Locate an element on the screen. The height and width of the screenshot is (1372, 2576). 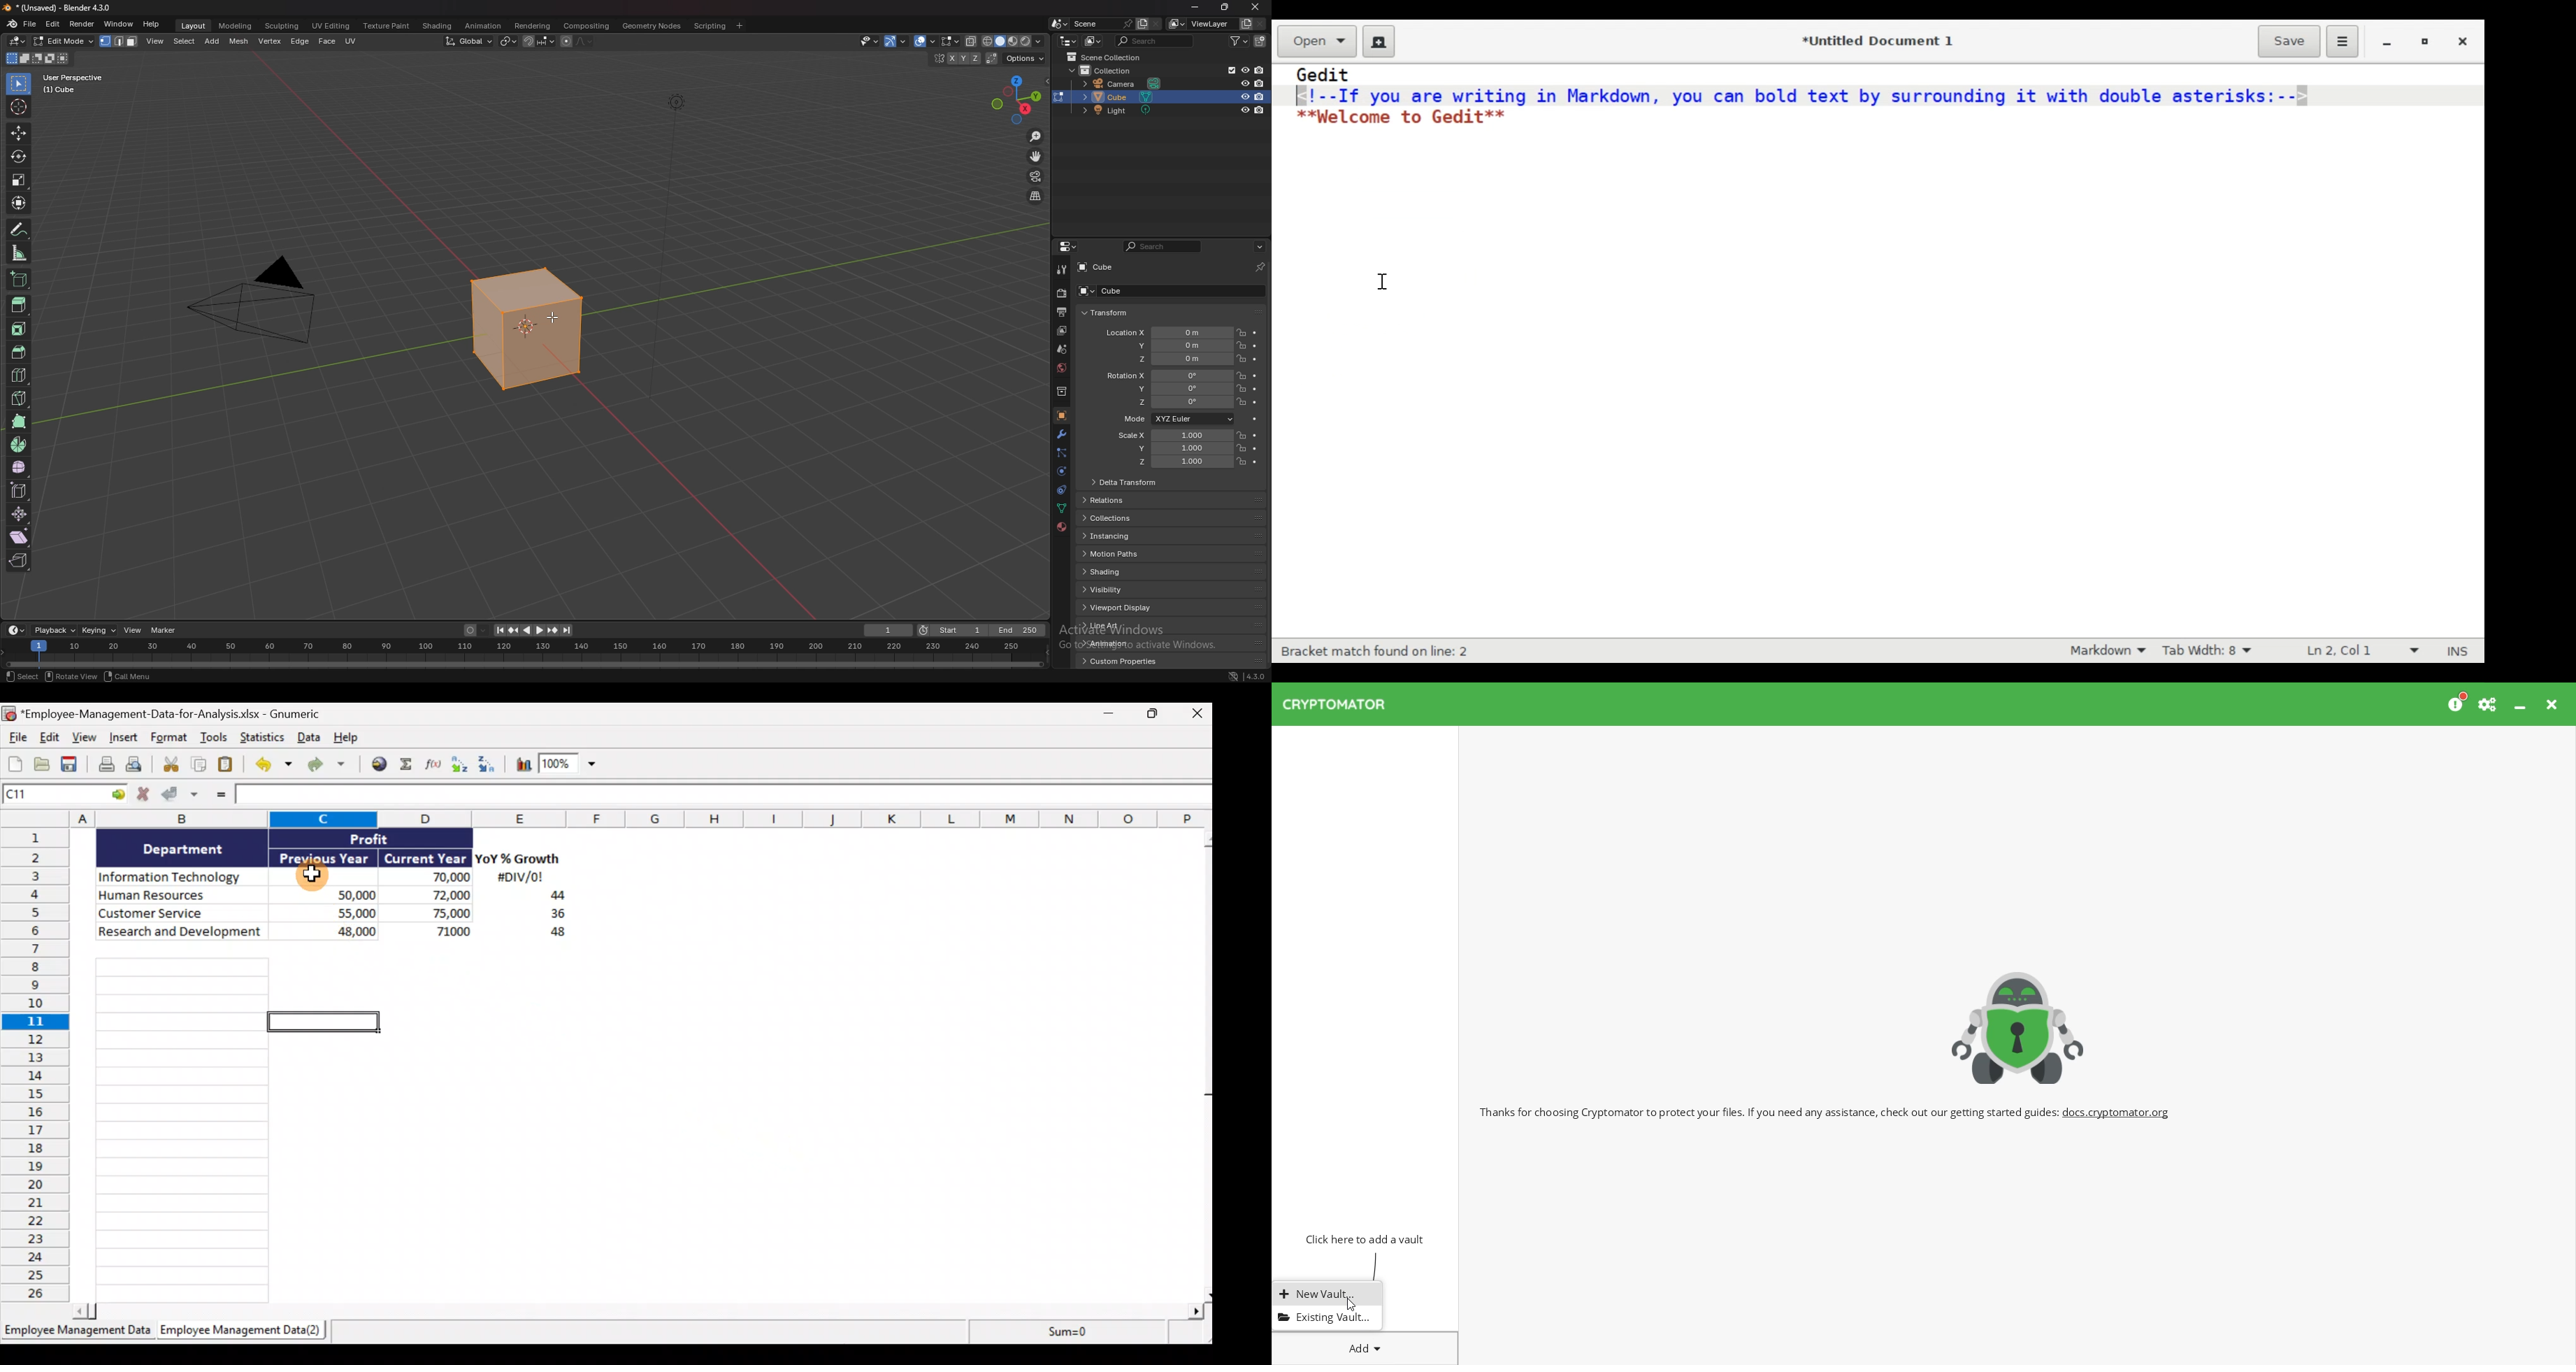
transform is located at coordinates (18, 203).